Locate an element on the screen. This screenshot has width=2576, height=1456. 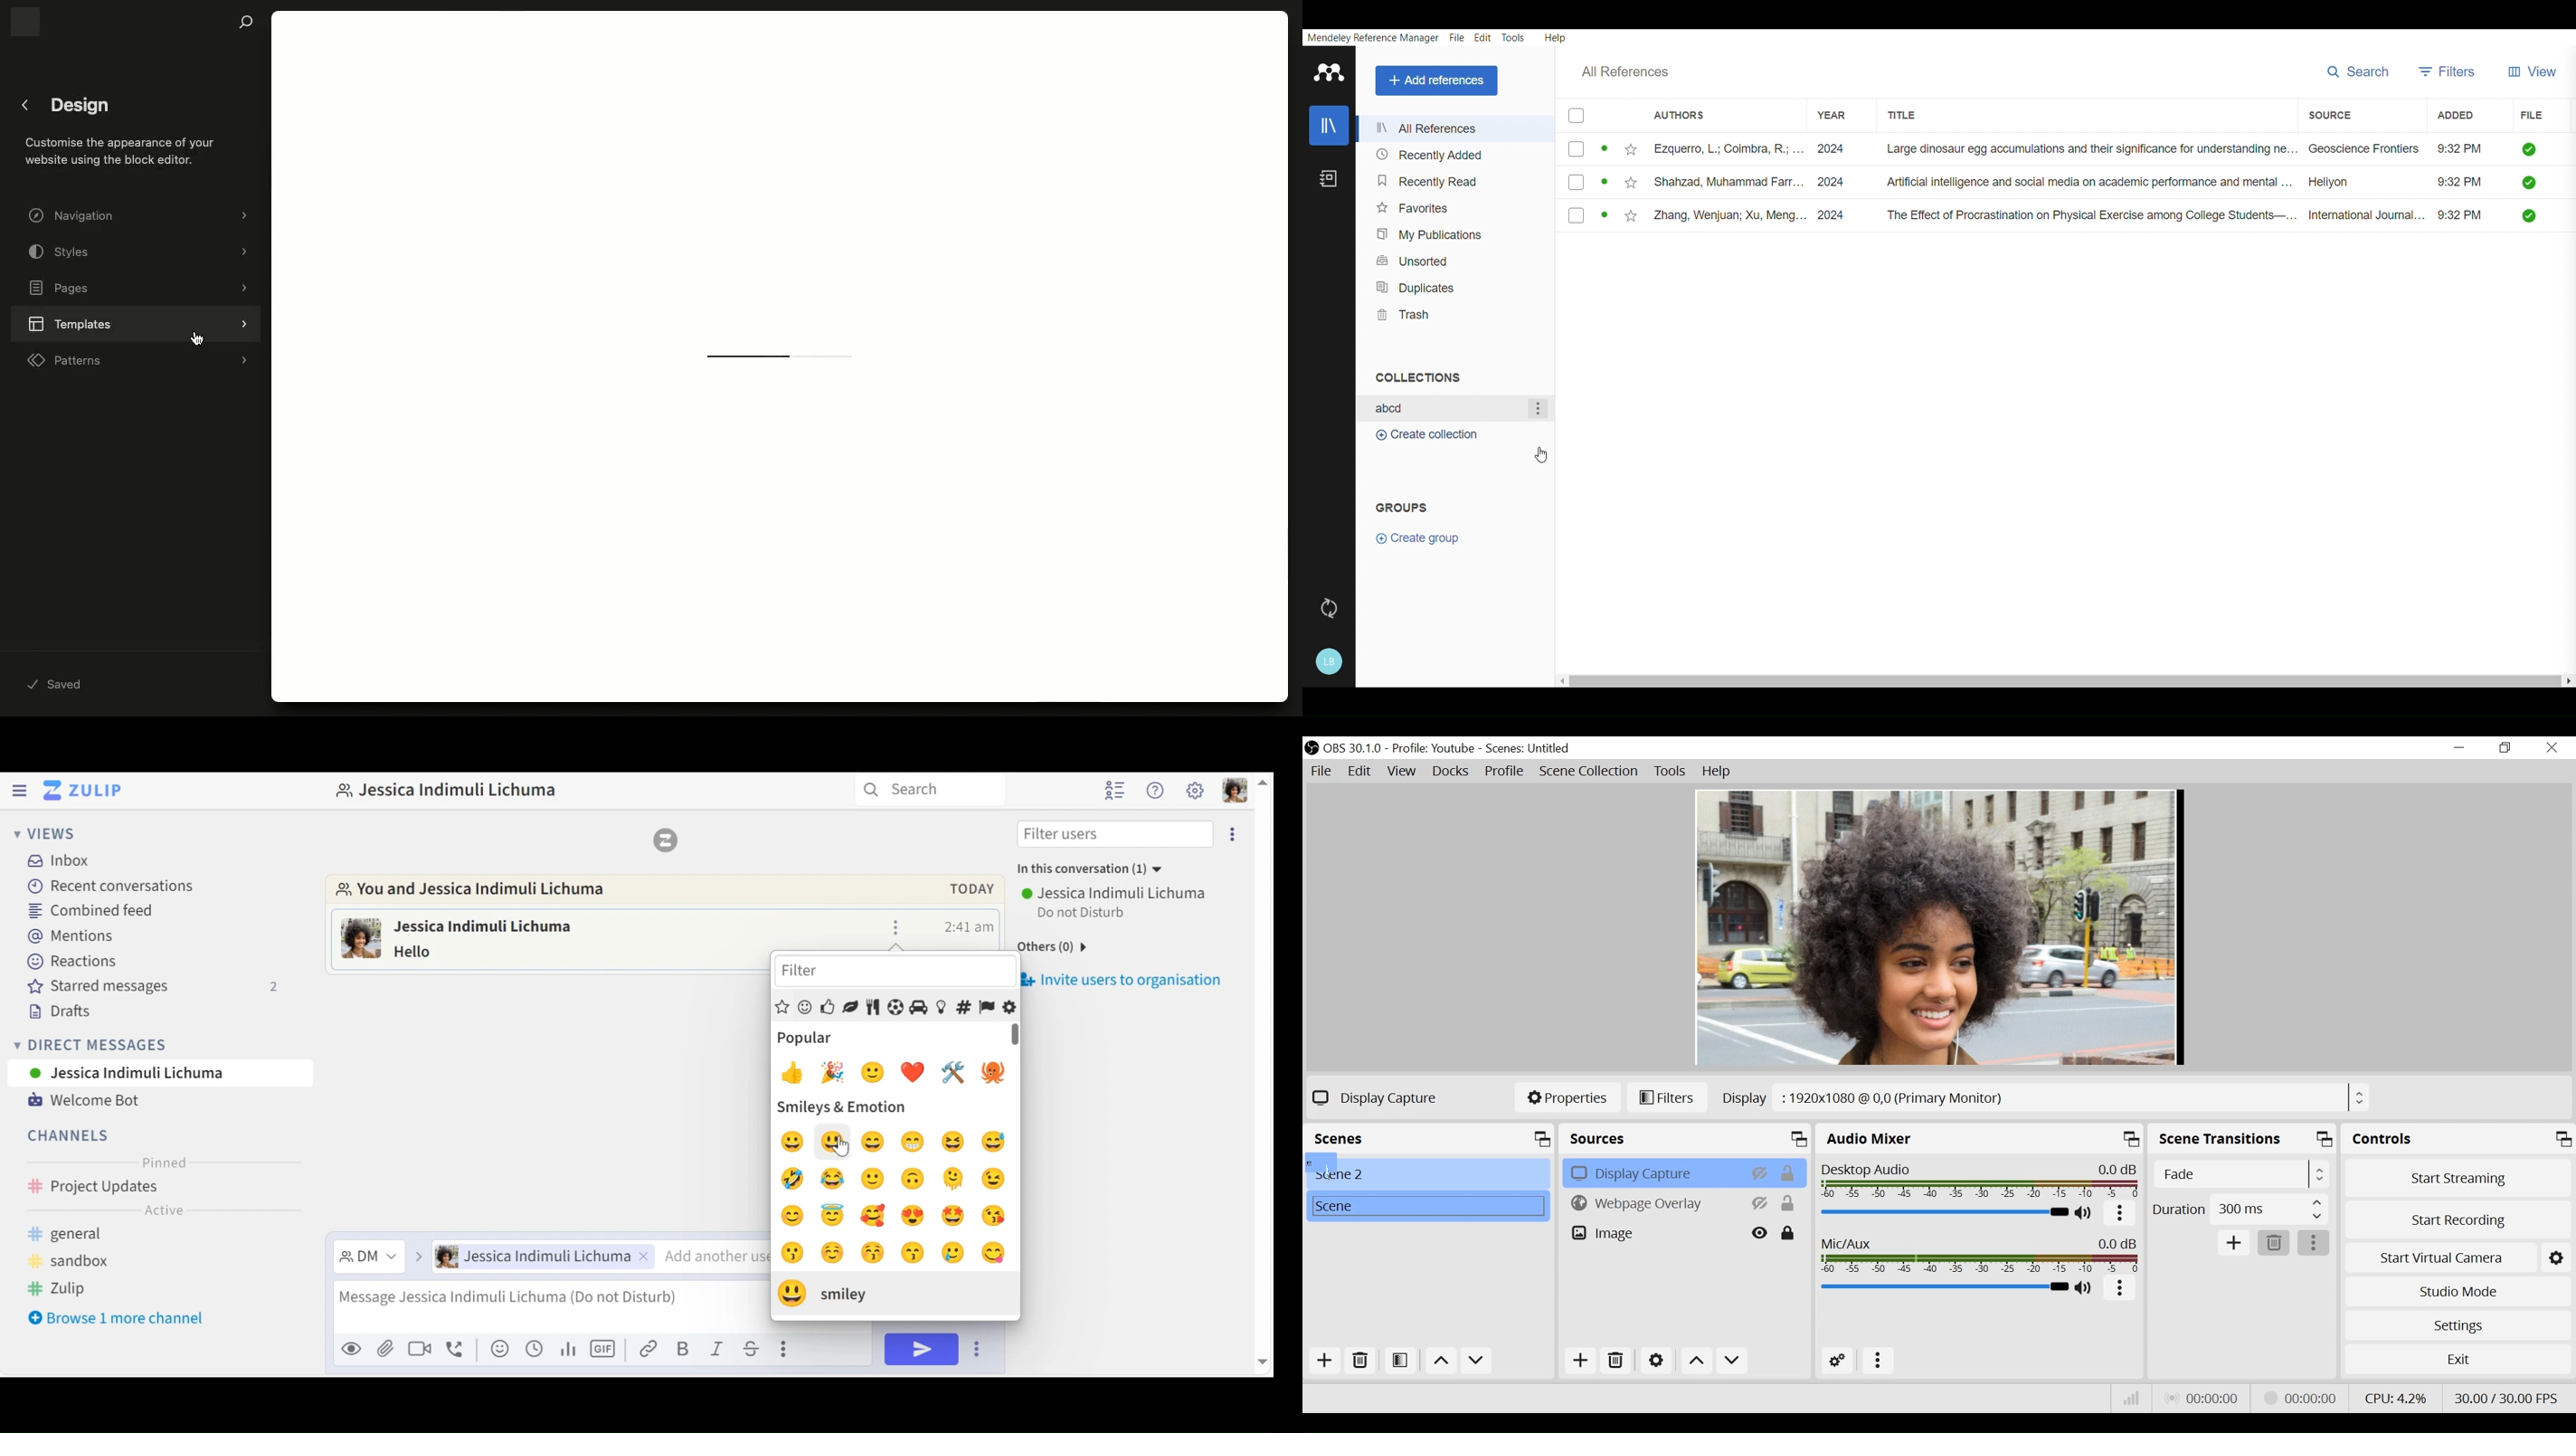
Textbox is located at coordinates (1456, 409).